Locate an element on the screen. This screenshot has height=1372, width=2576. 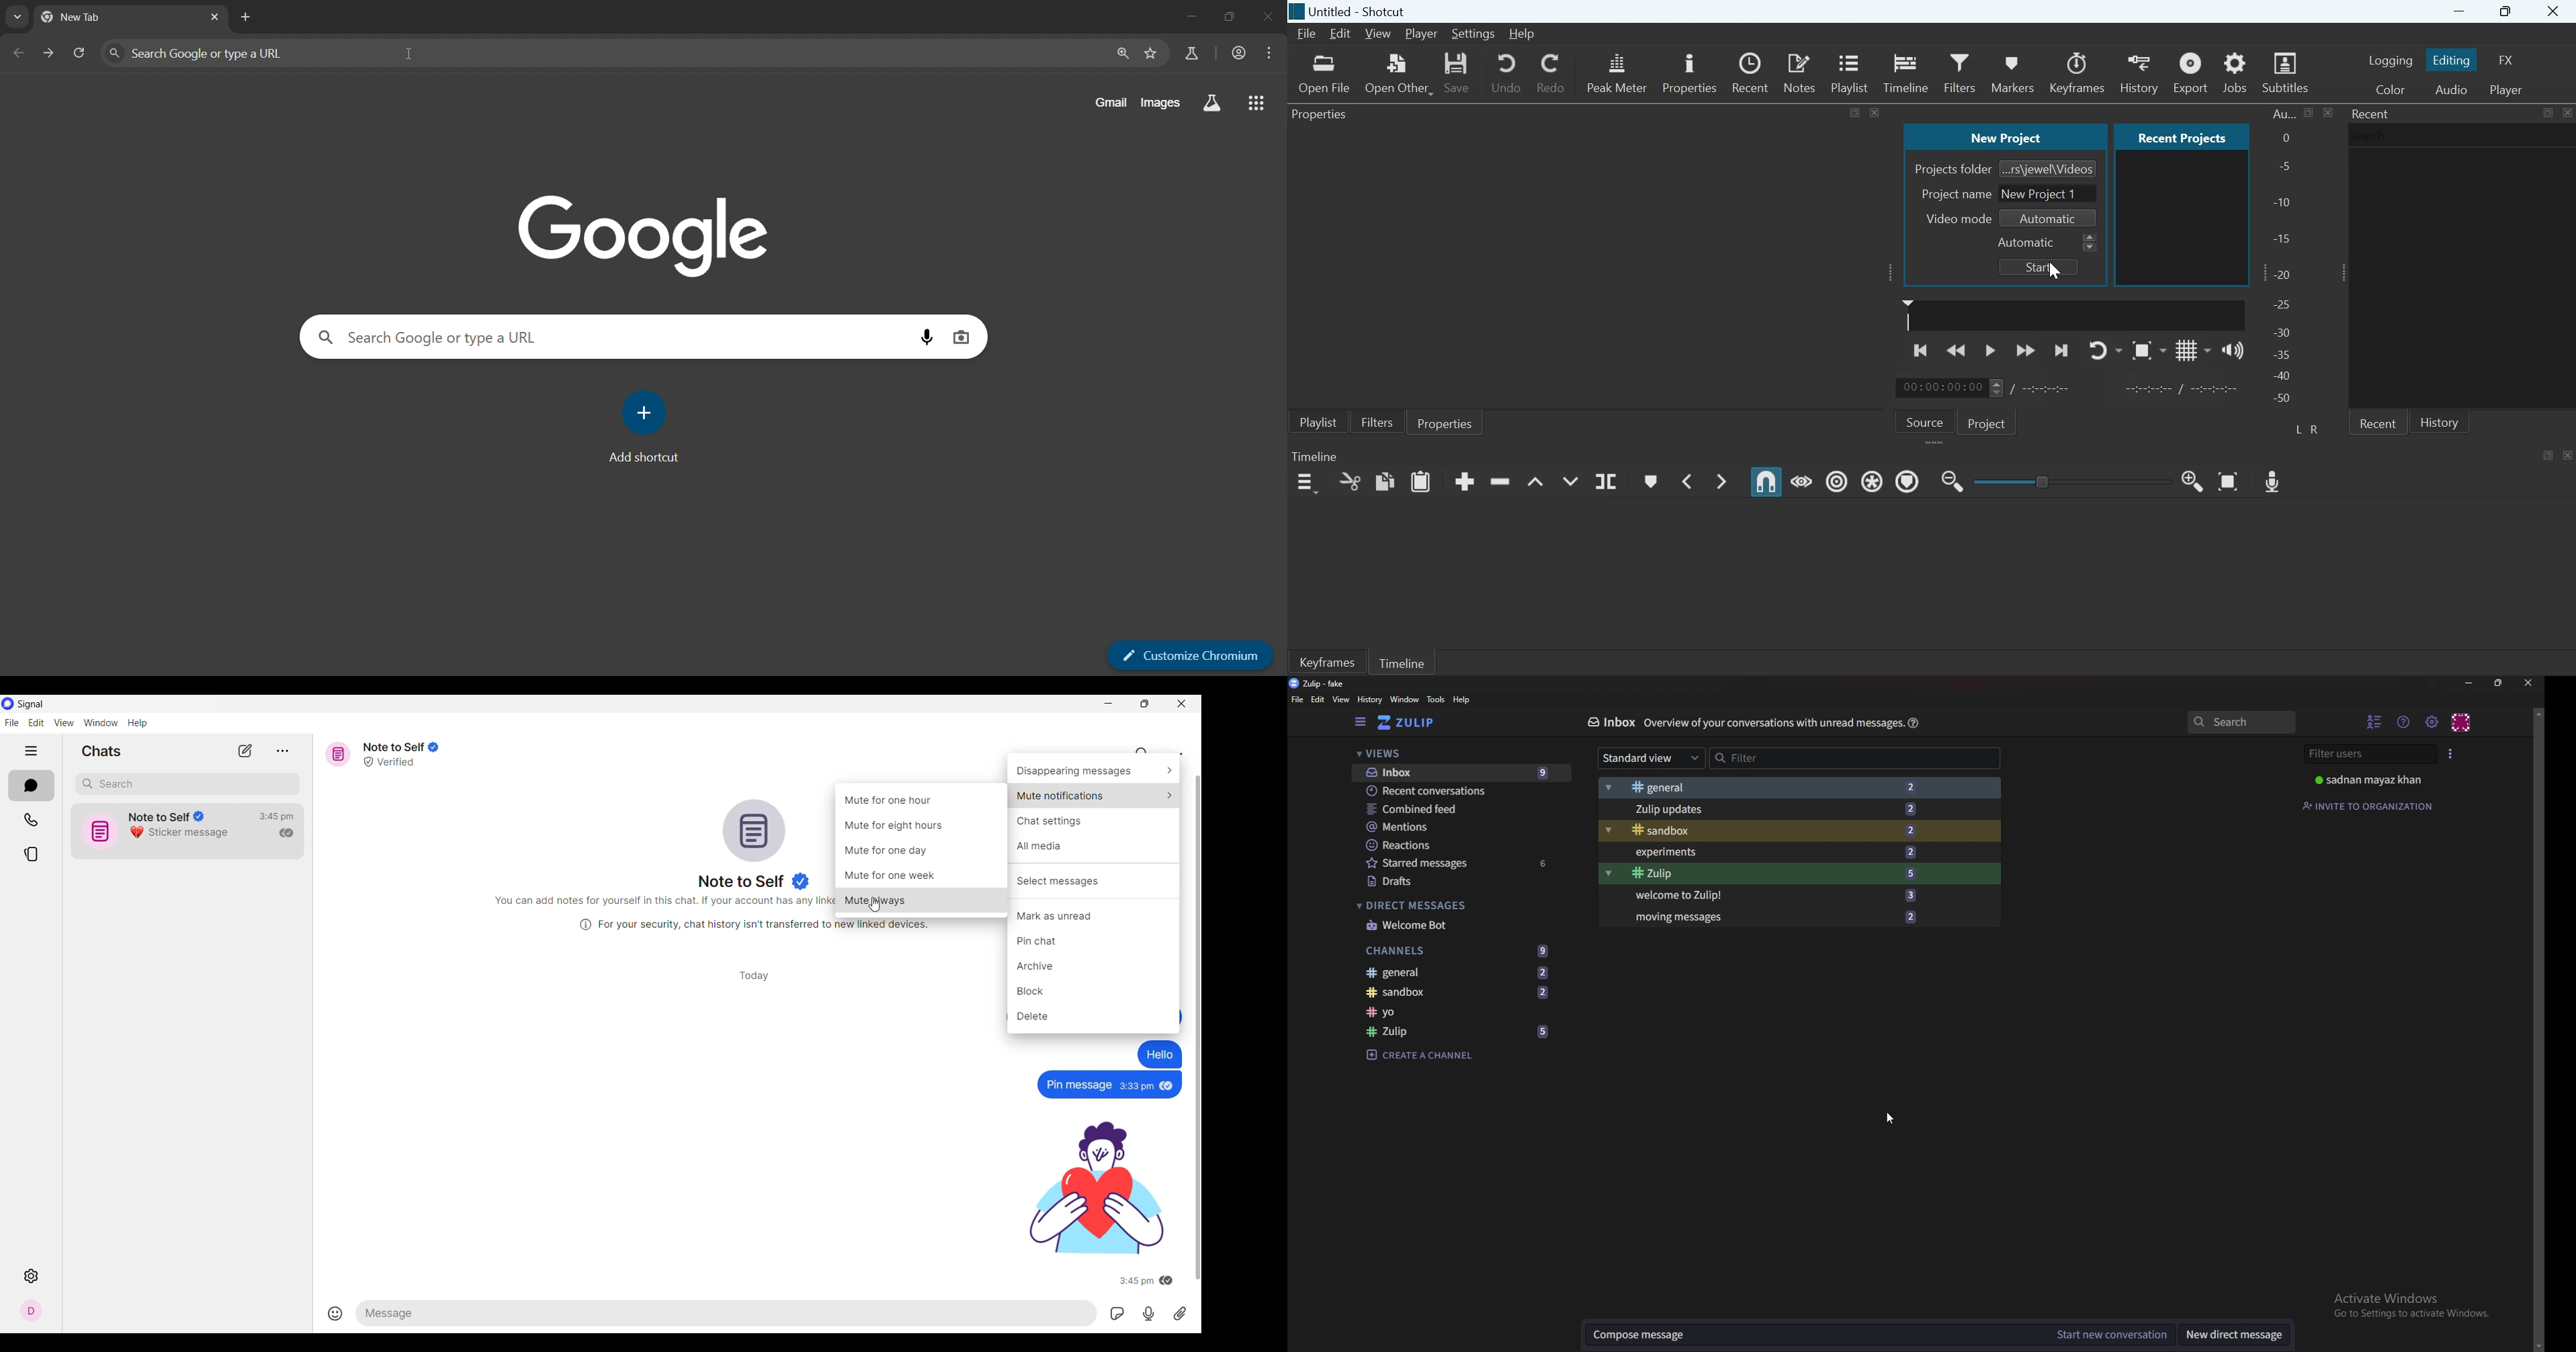
seen is located at coordinates (1168, 1281).